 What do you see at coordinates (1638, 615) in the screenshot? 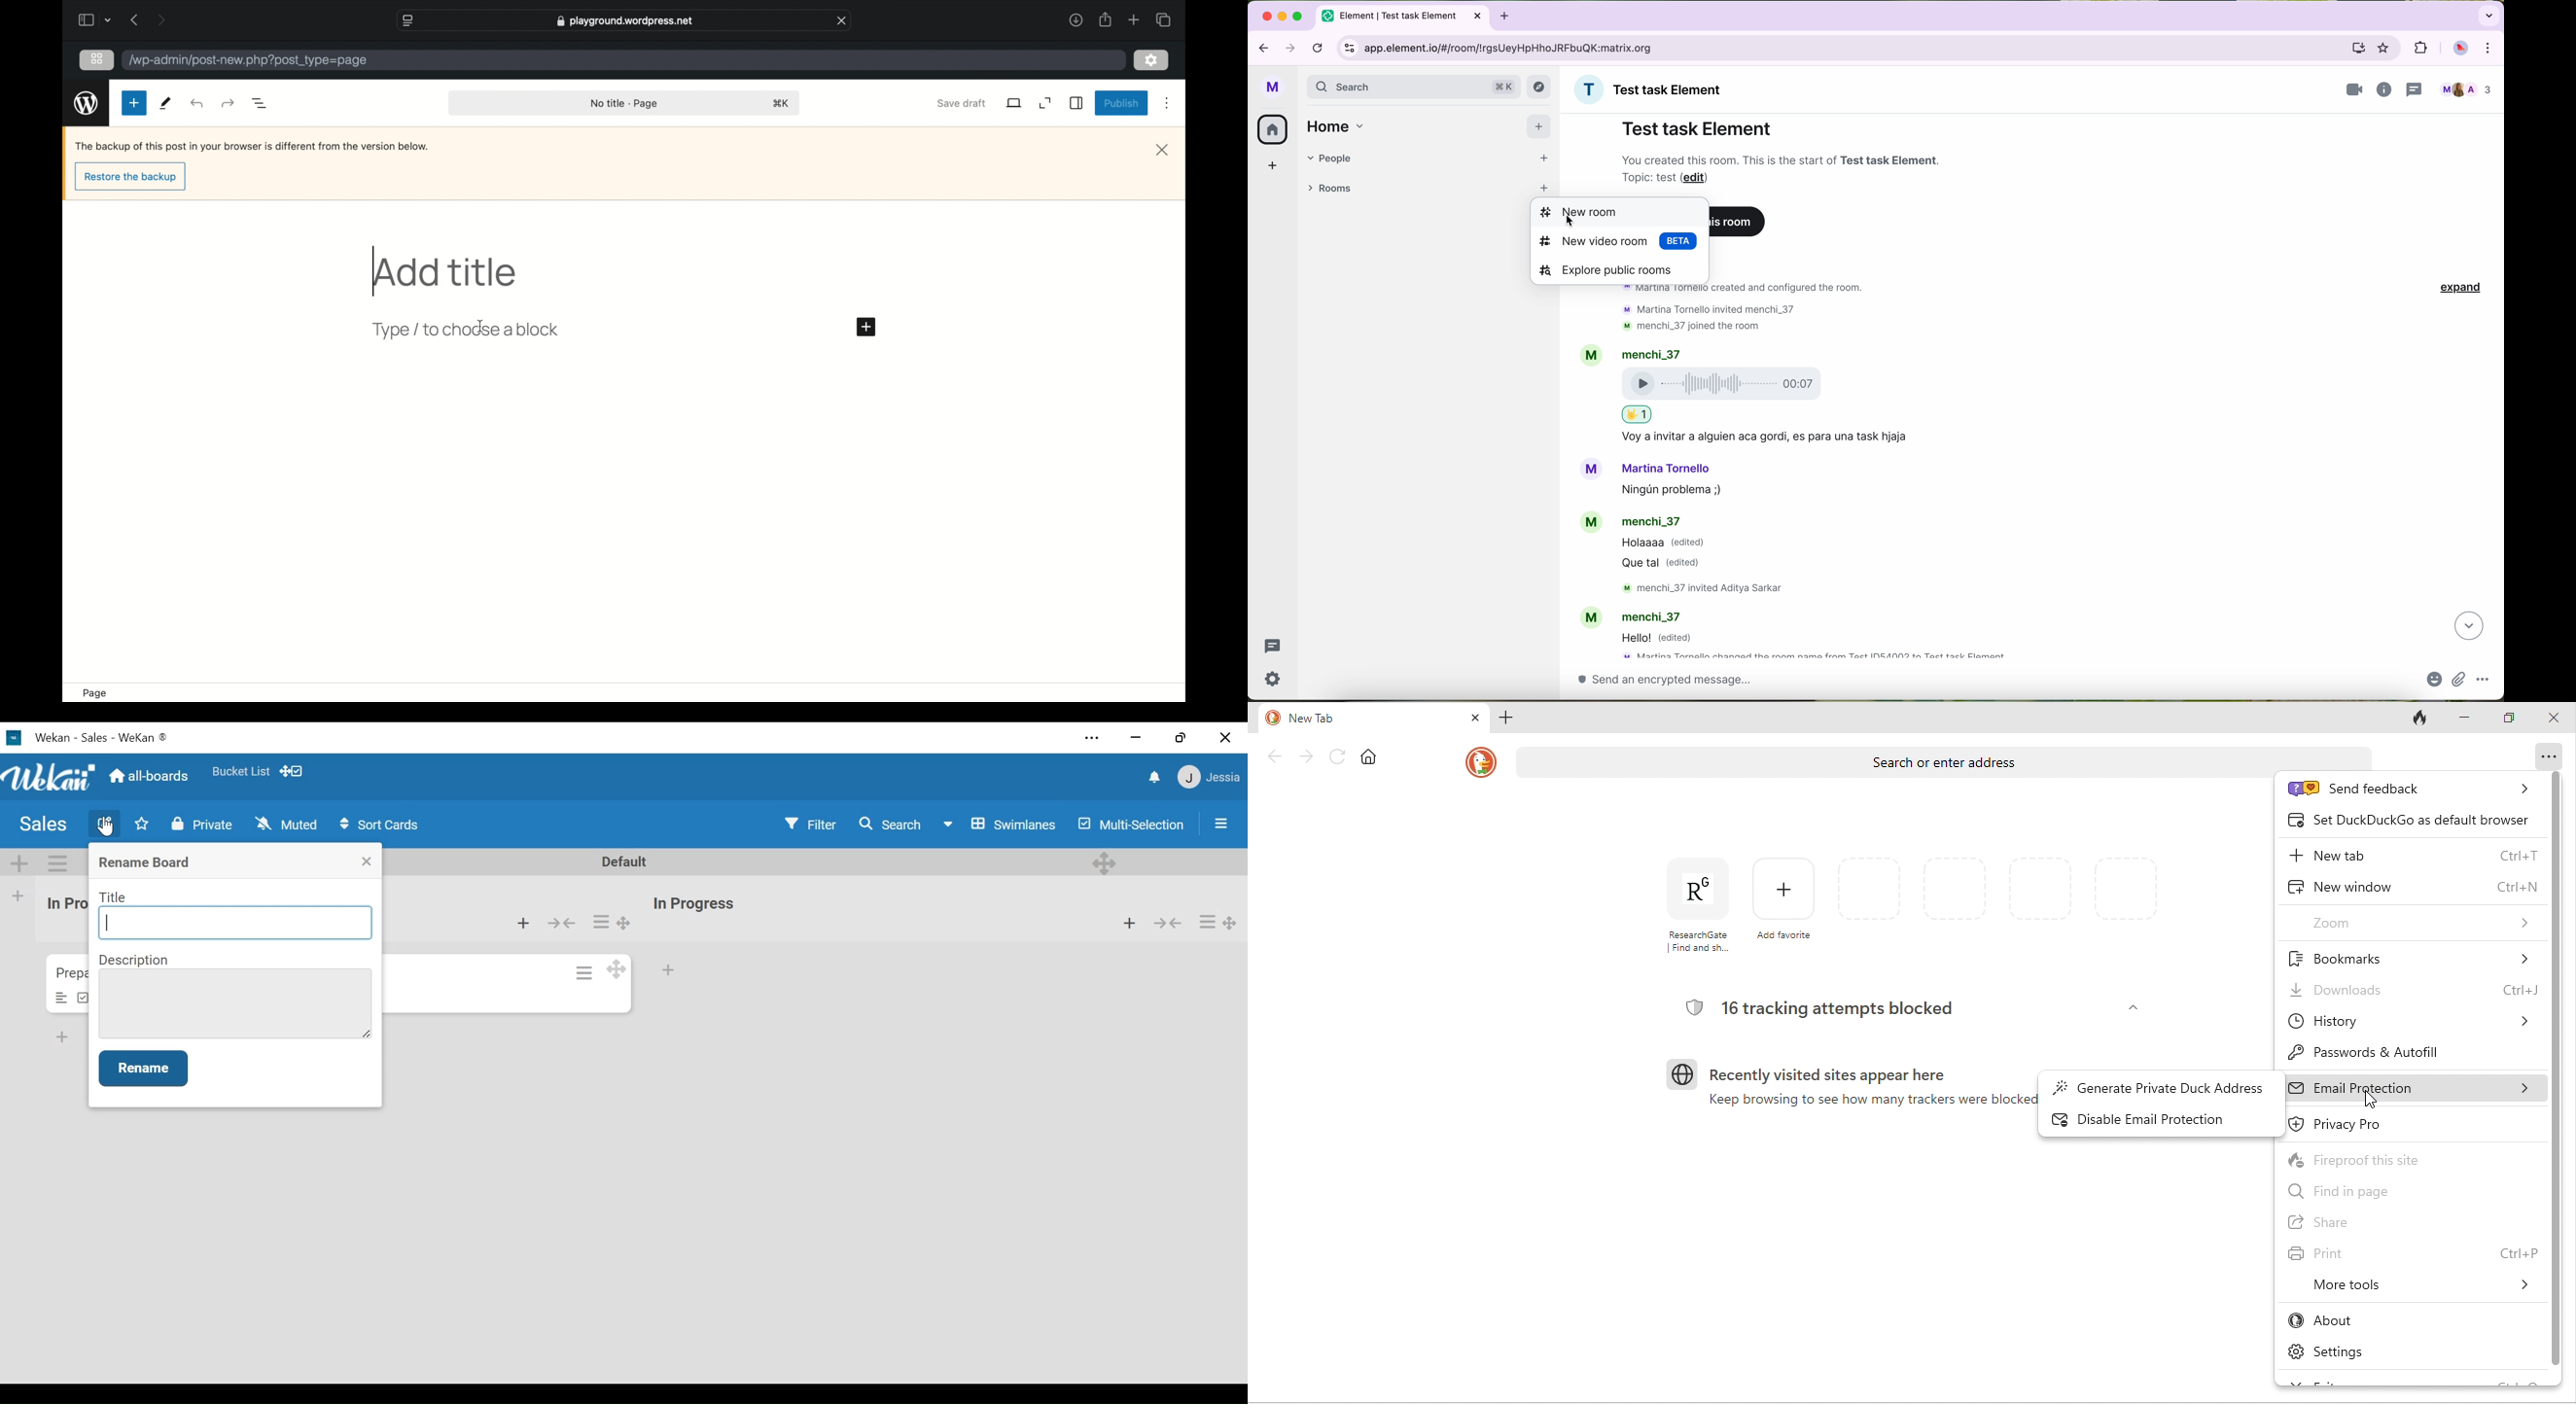
I see `account` at bounding box center [1638, 615].